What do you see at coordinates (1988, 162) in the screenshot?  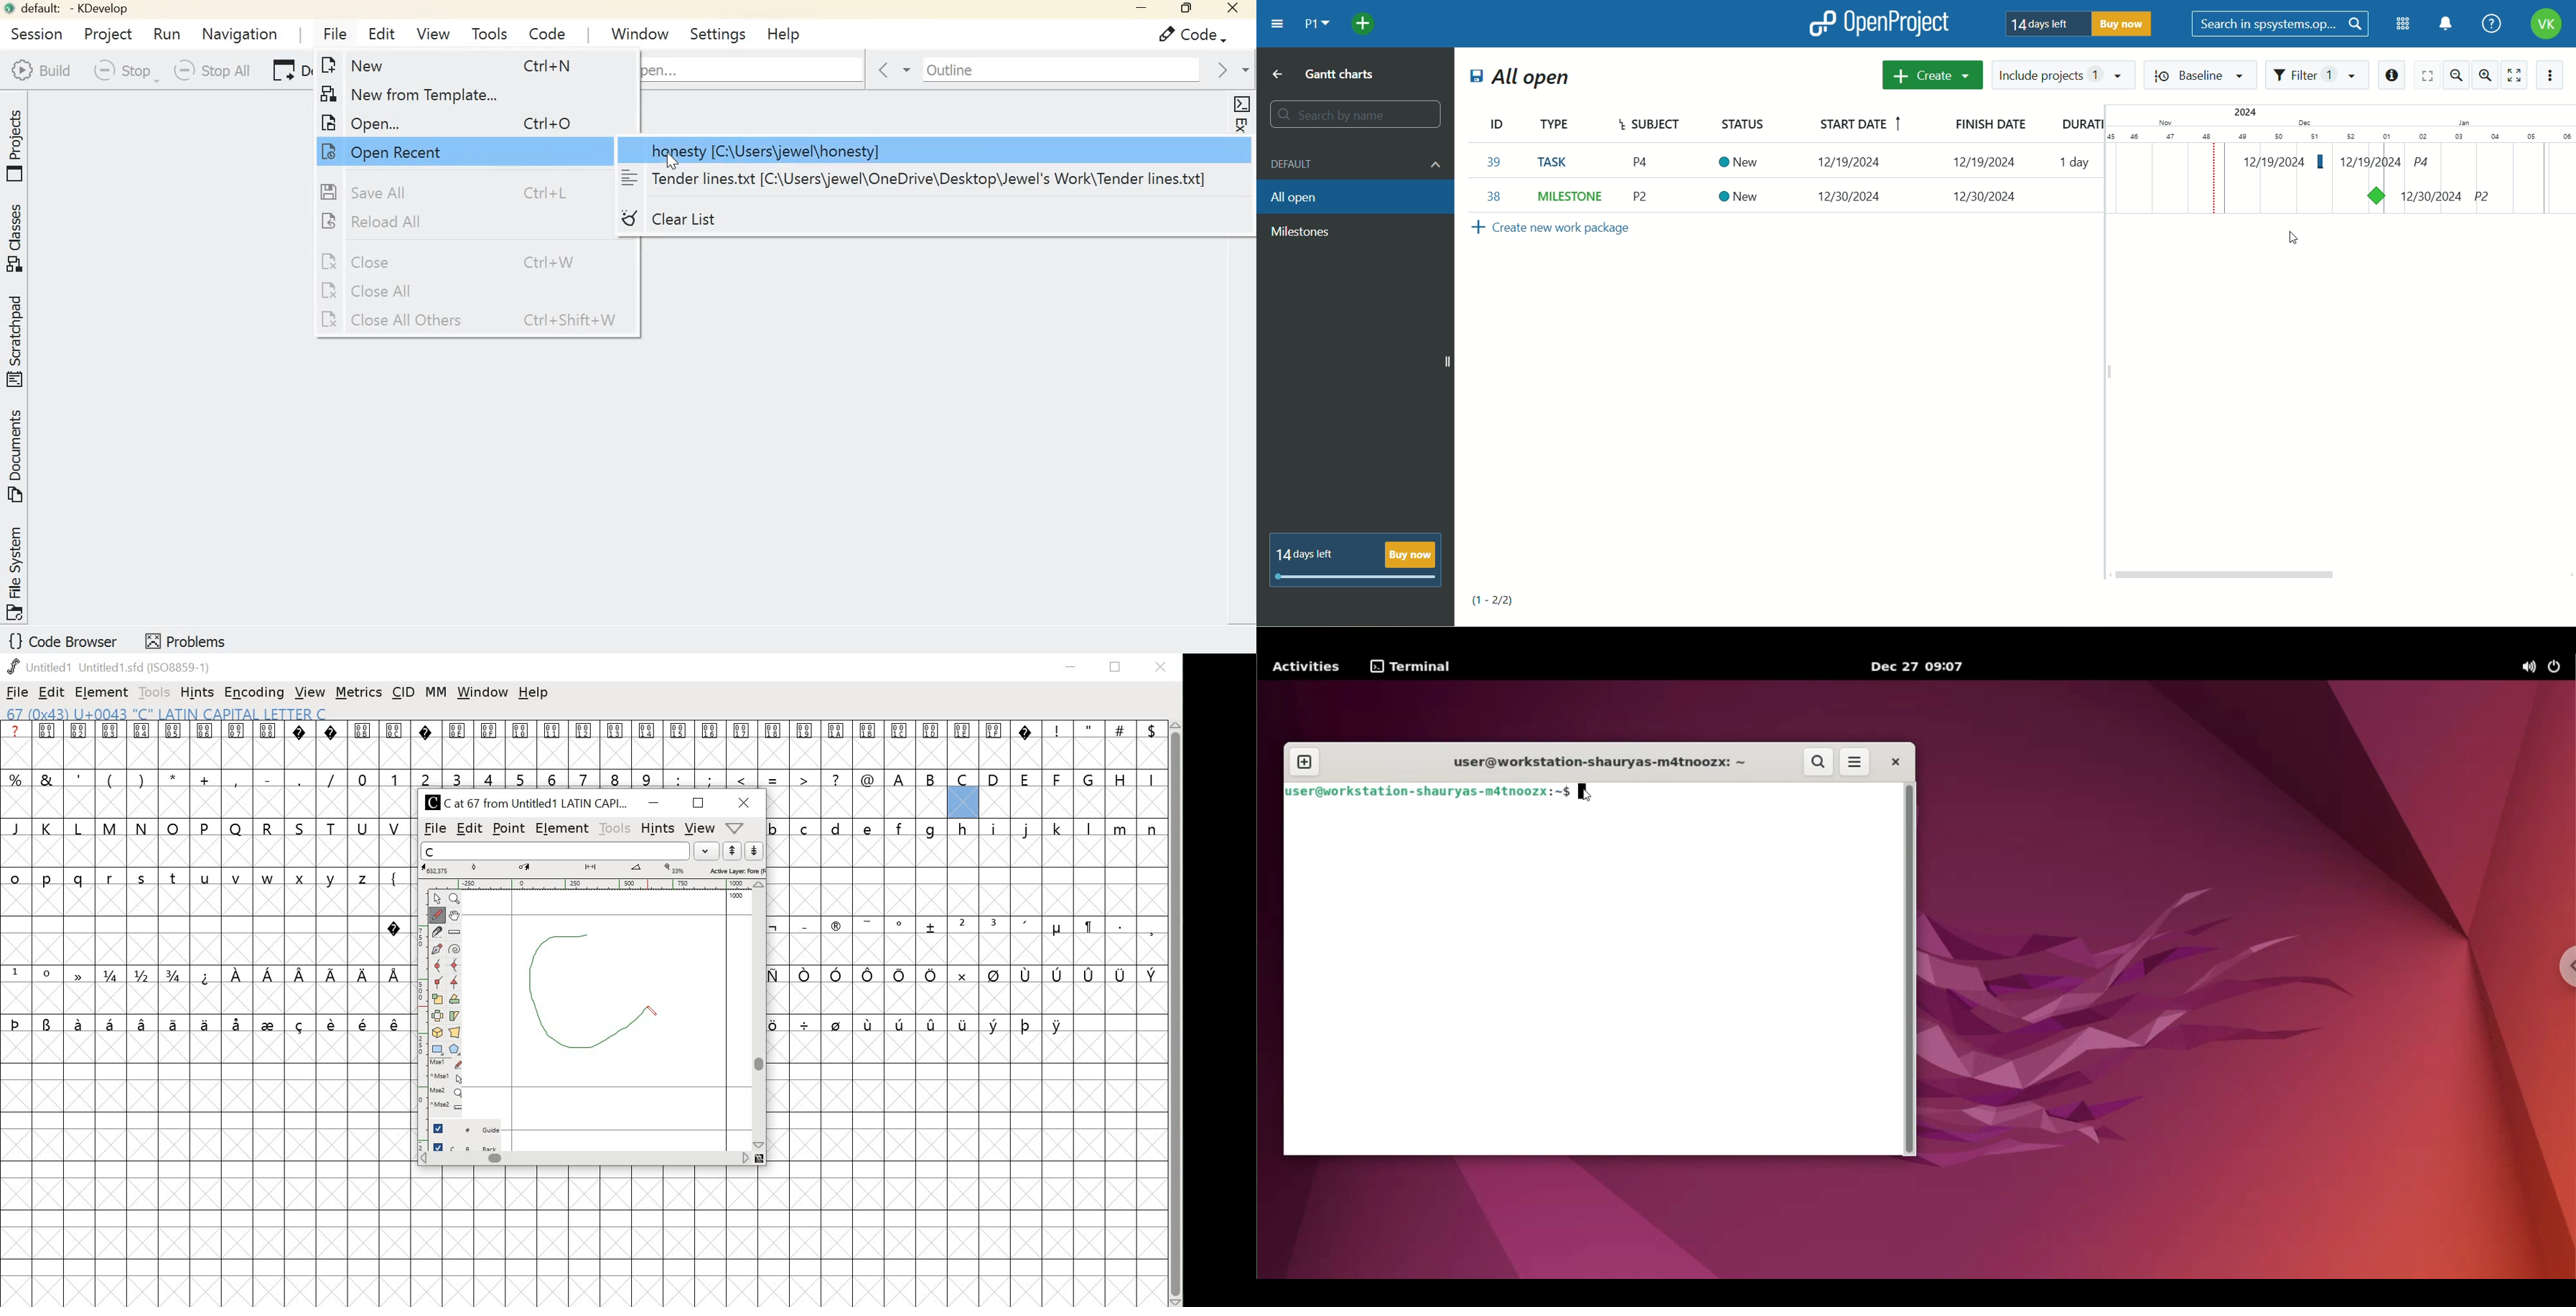 I see `12/30/2024` at bounding box center [1988, 162].